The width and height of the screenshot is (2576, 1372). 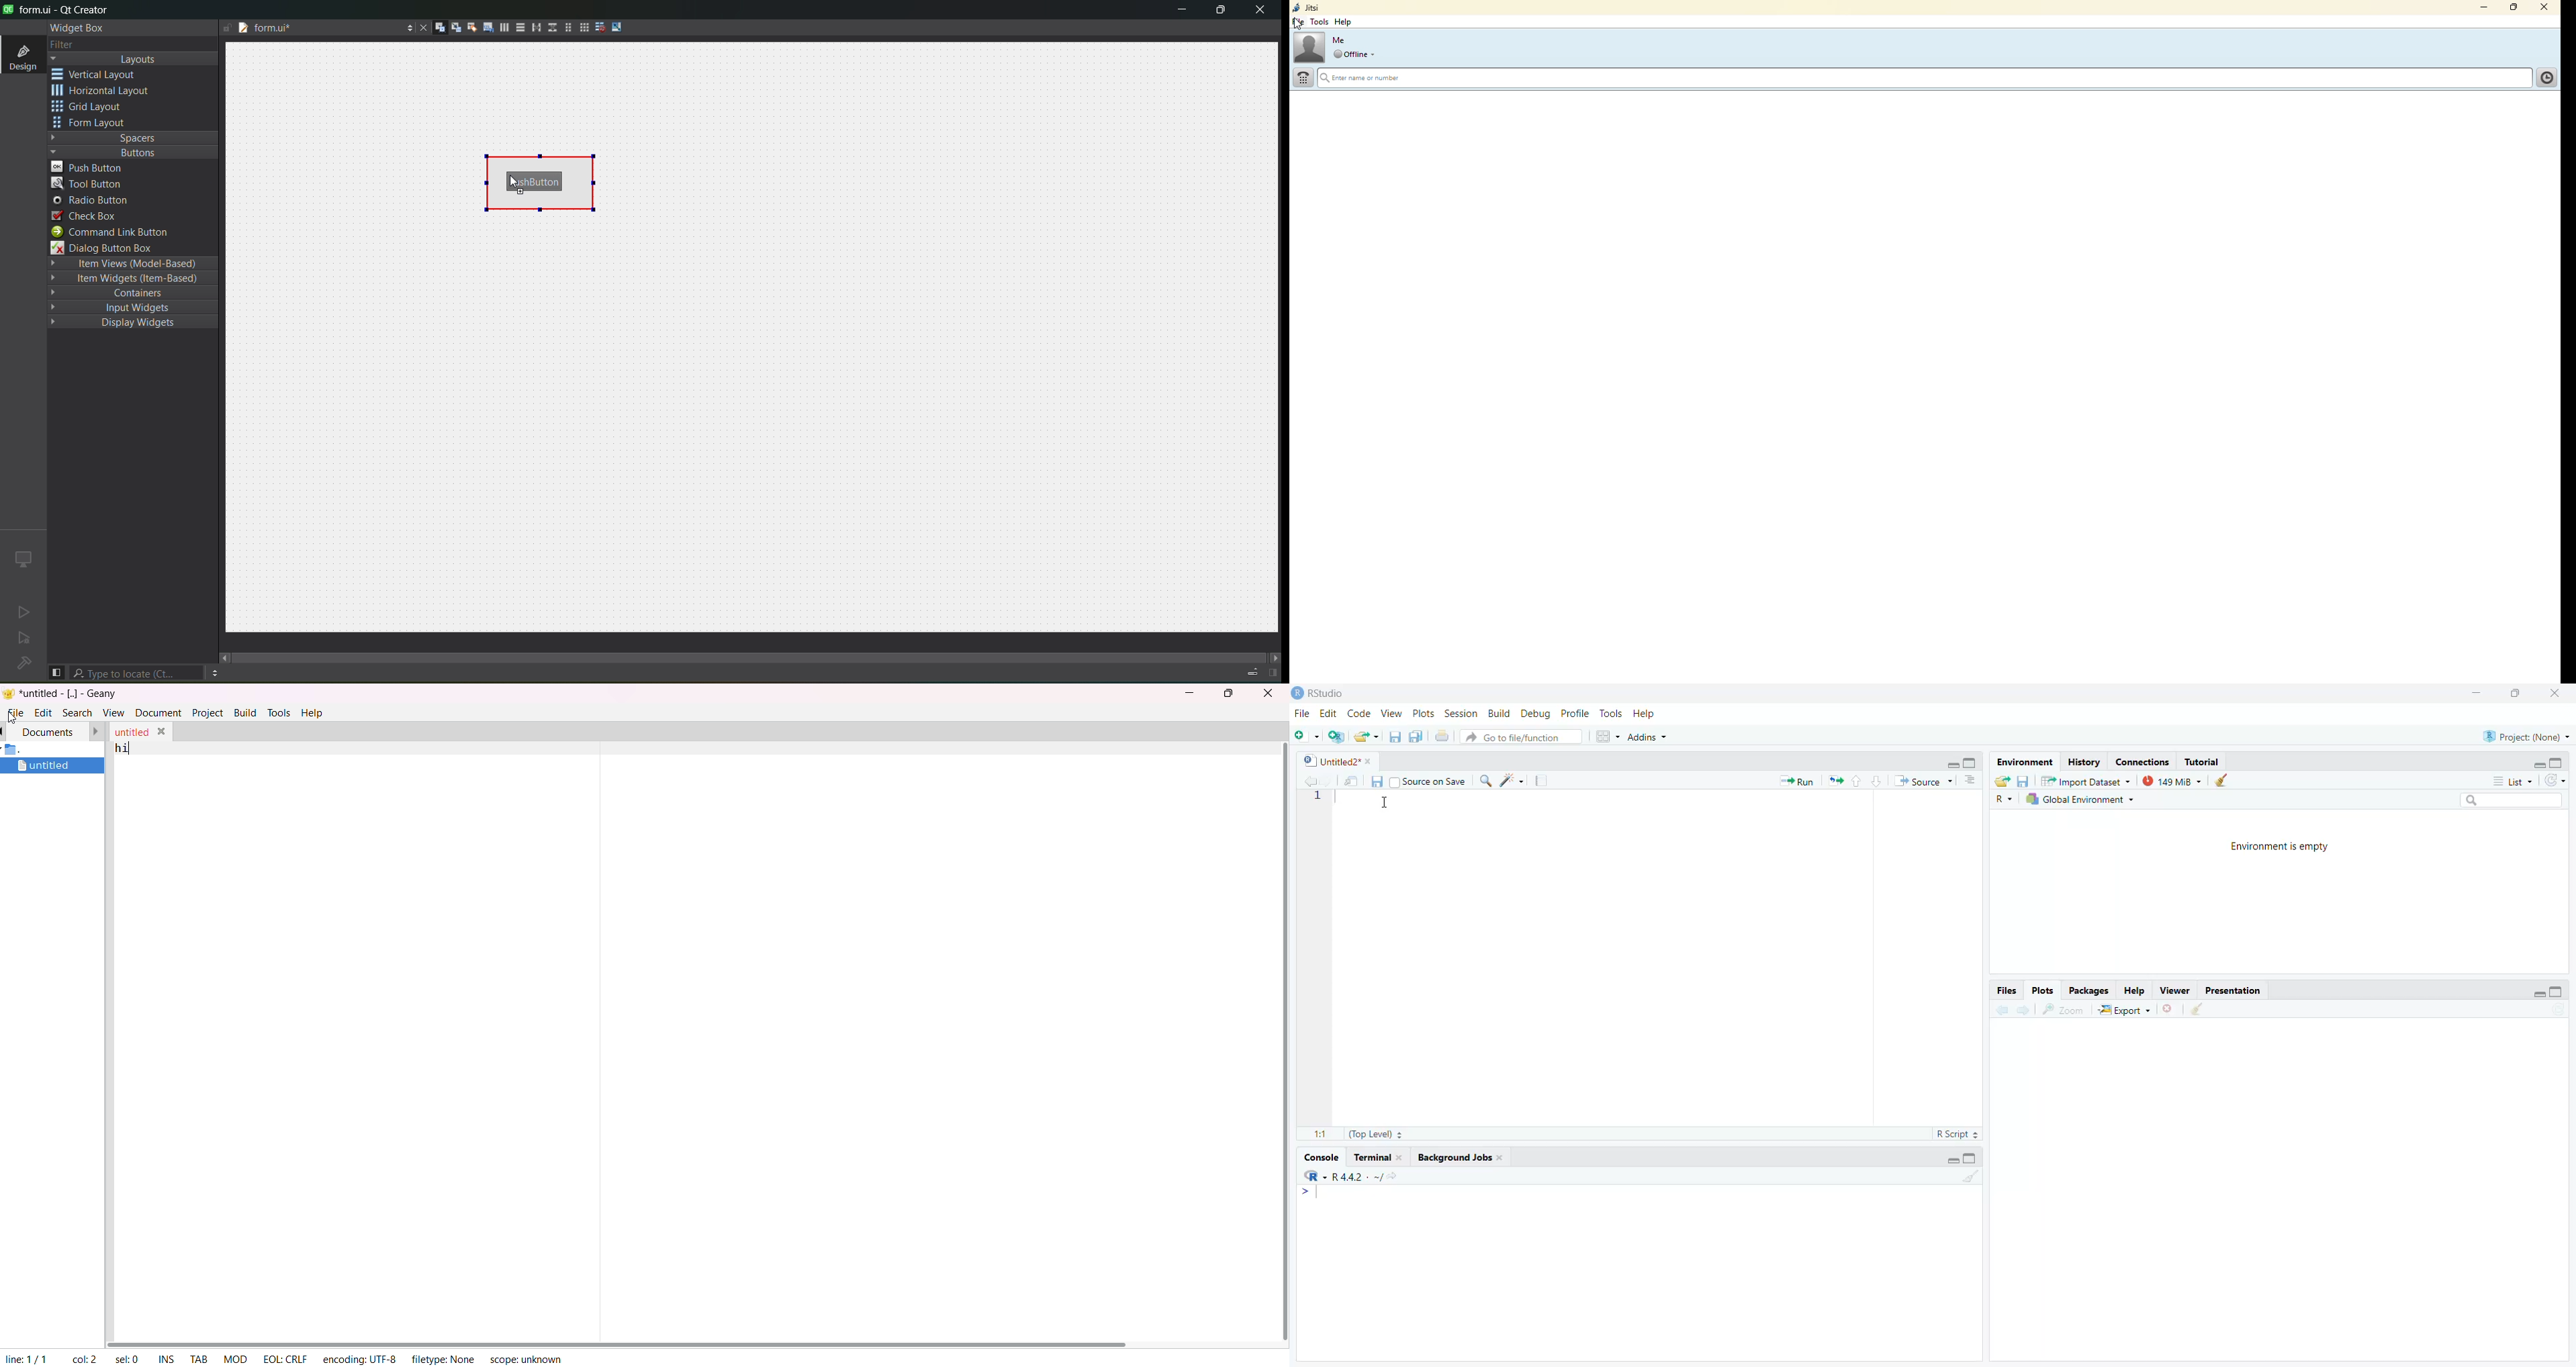 What do you see at coordinates (2559, 692) in the screenshot?
I see `Close` at bounding box center [2559, 692].